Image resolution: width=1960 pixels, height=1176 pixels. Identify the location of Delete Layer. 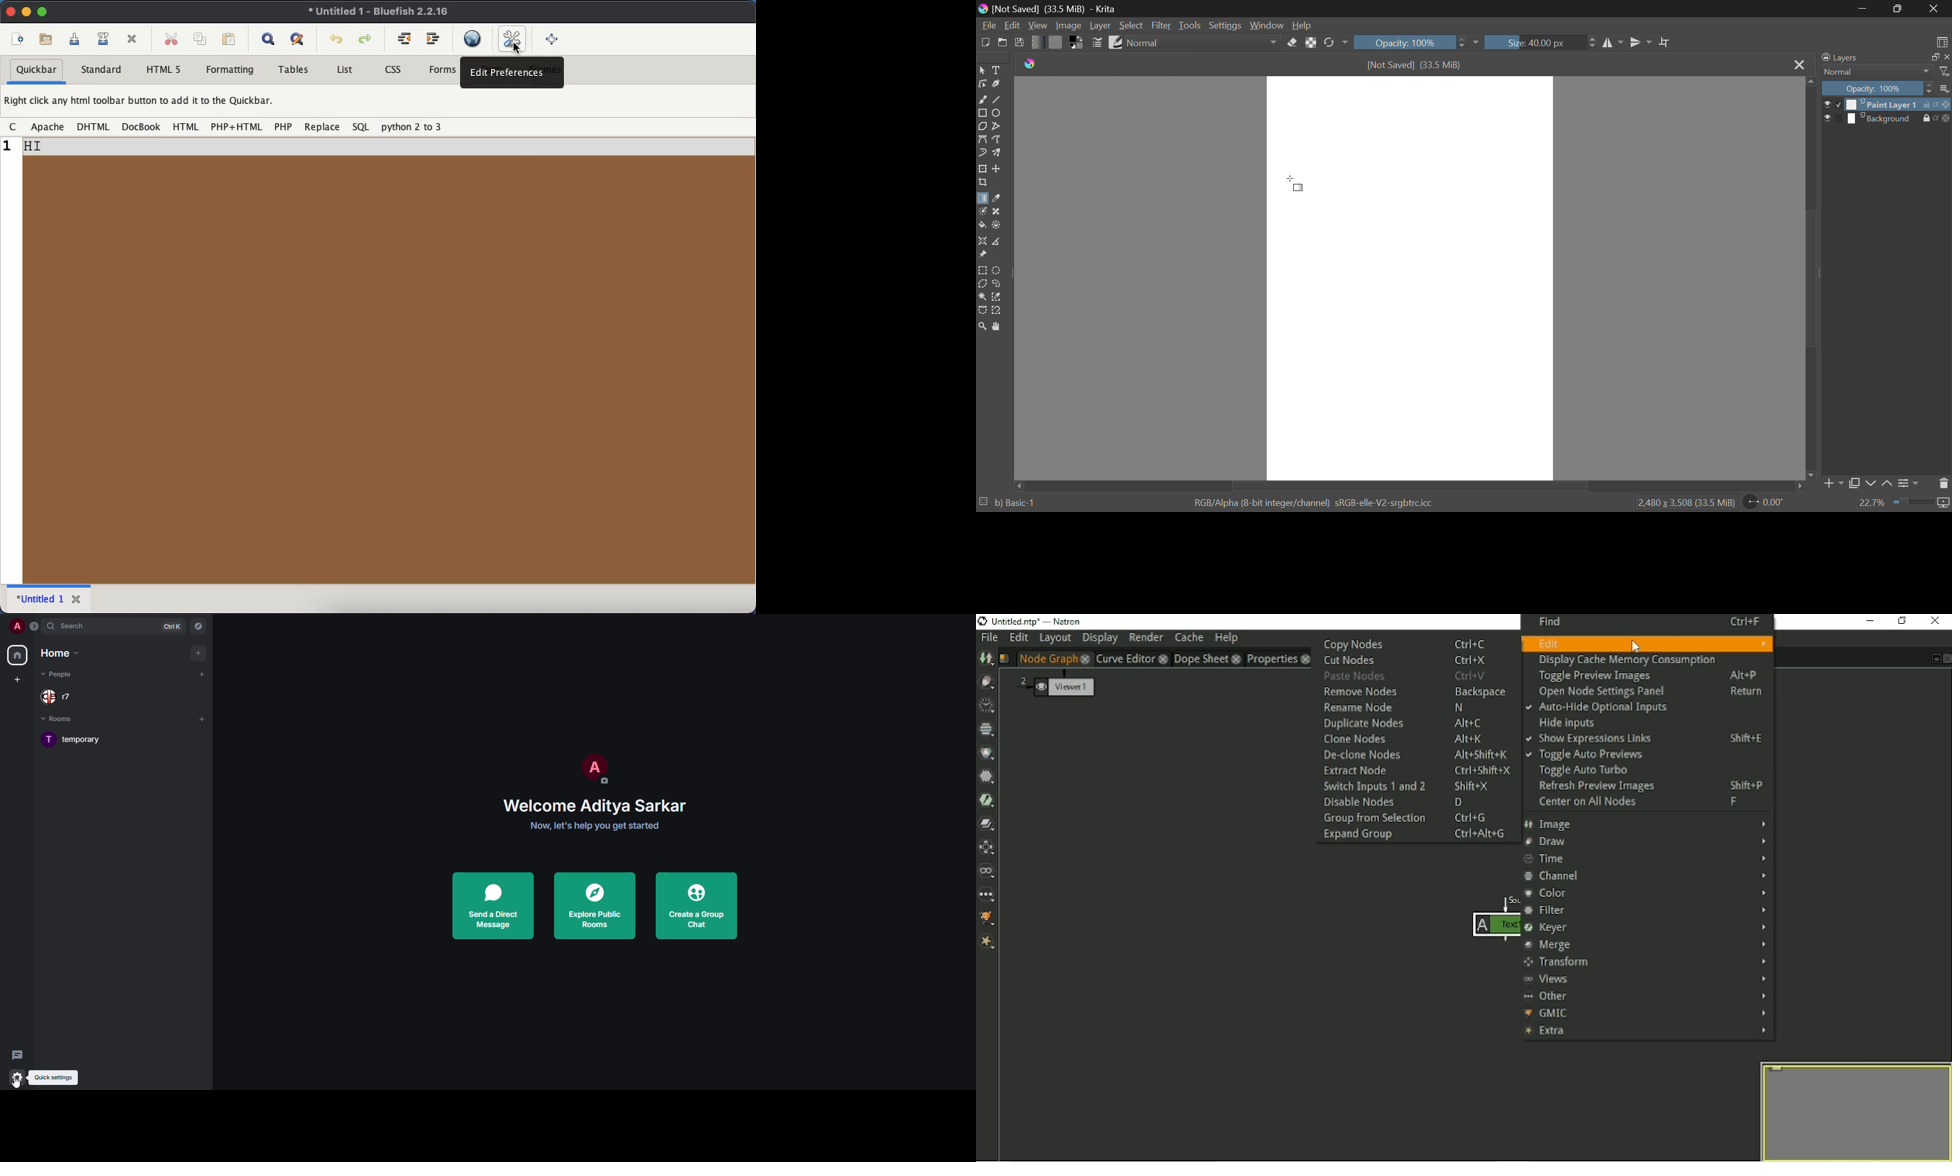
(1944, 483).